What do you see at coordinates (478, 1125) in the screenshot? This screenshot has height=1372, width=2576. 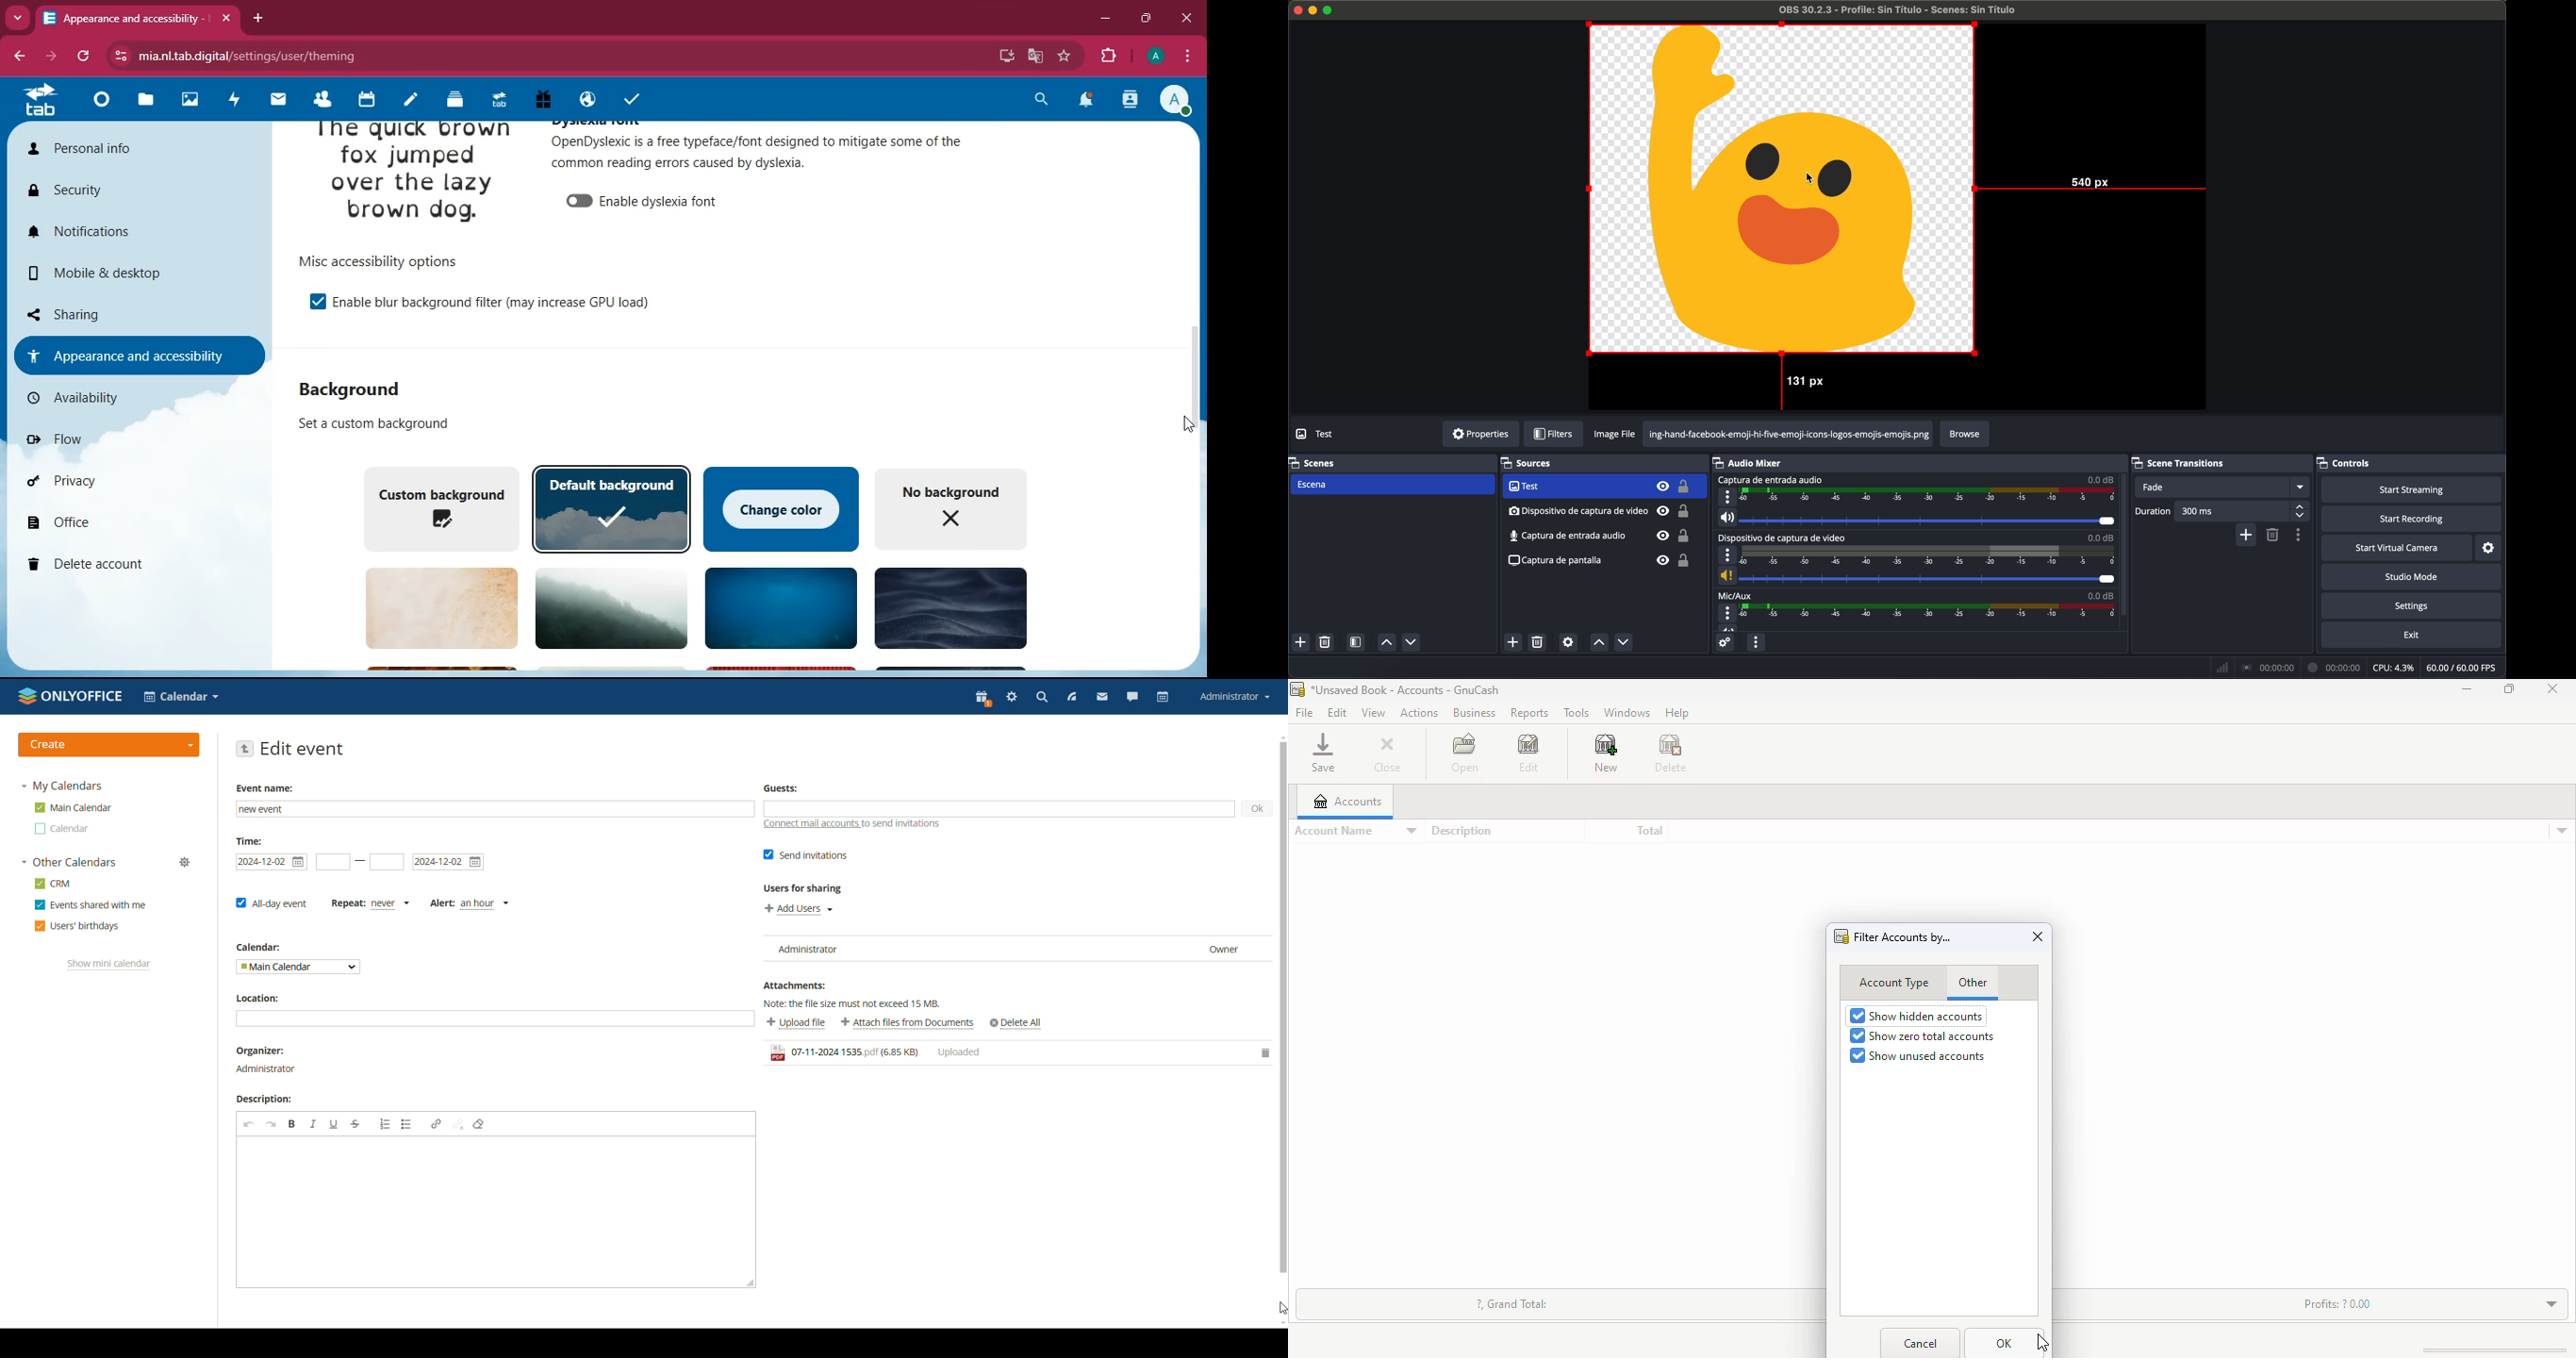 I see `remove format` at bounding box center [478, 1125].